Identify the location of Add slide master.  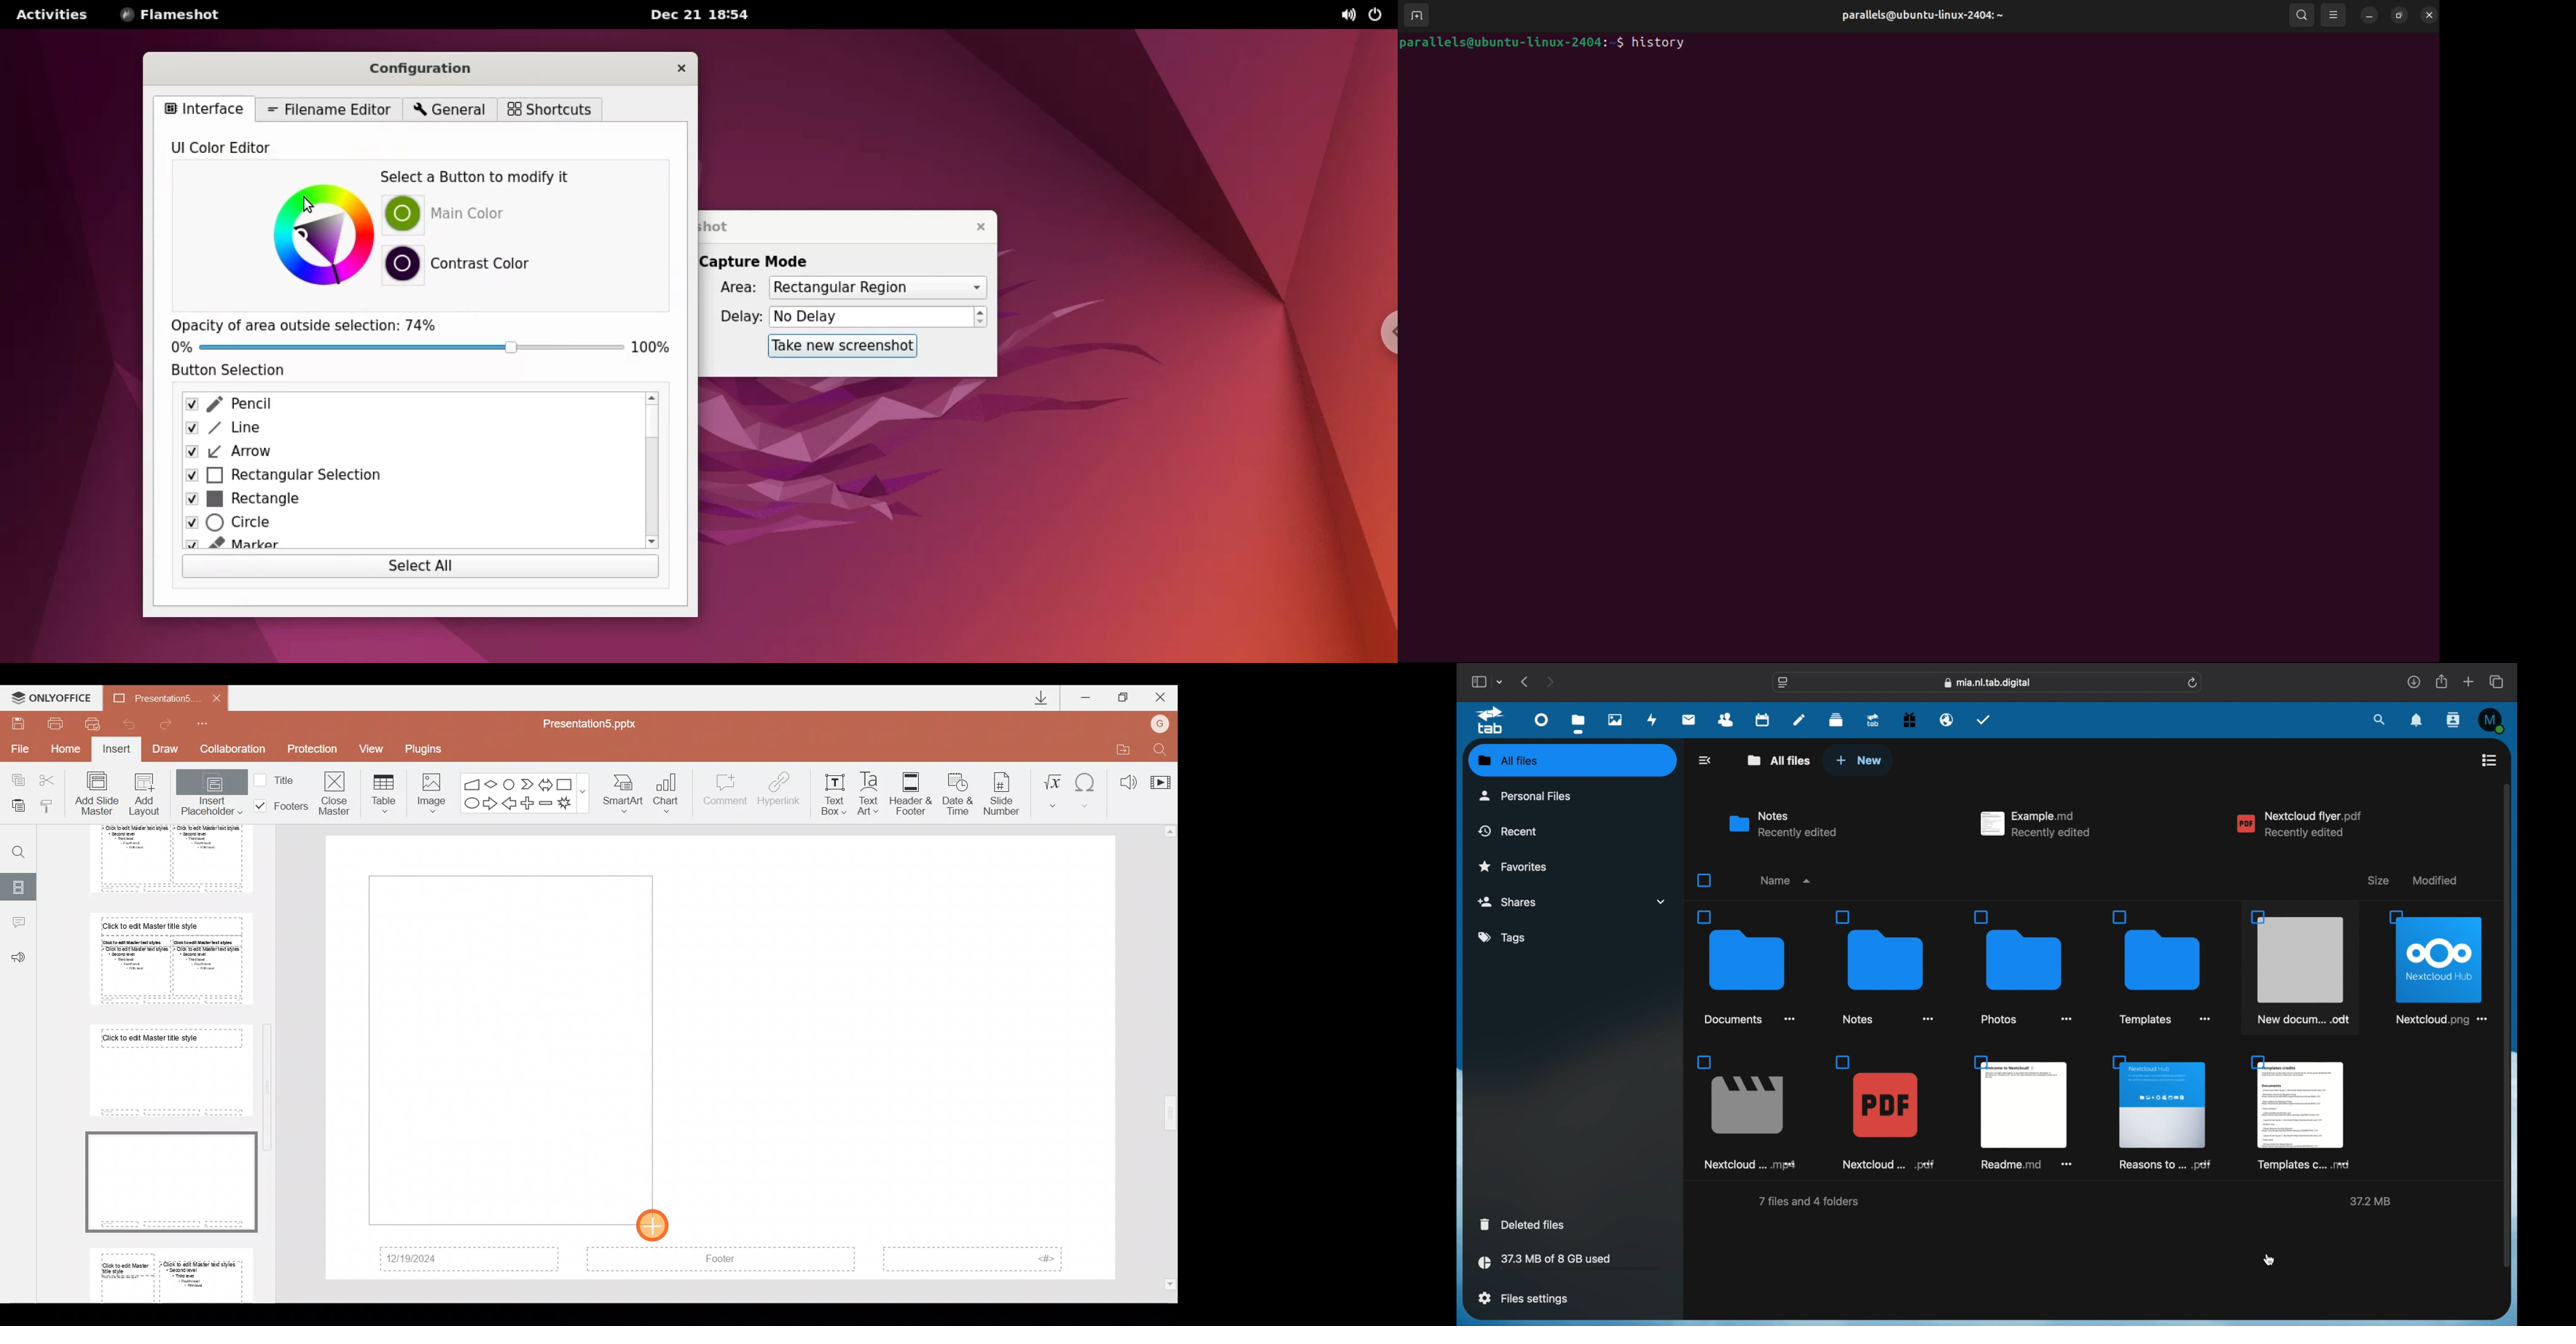
(99, 794).